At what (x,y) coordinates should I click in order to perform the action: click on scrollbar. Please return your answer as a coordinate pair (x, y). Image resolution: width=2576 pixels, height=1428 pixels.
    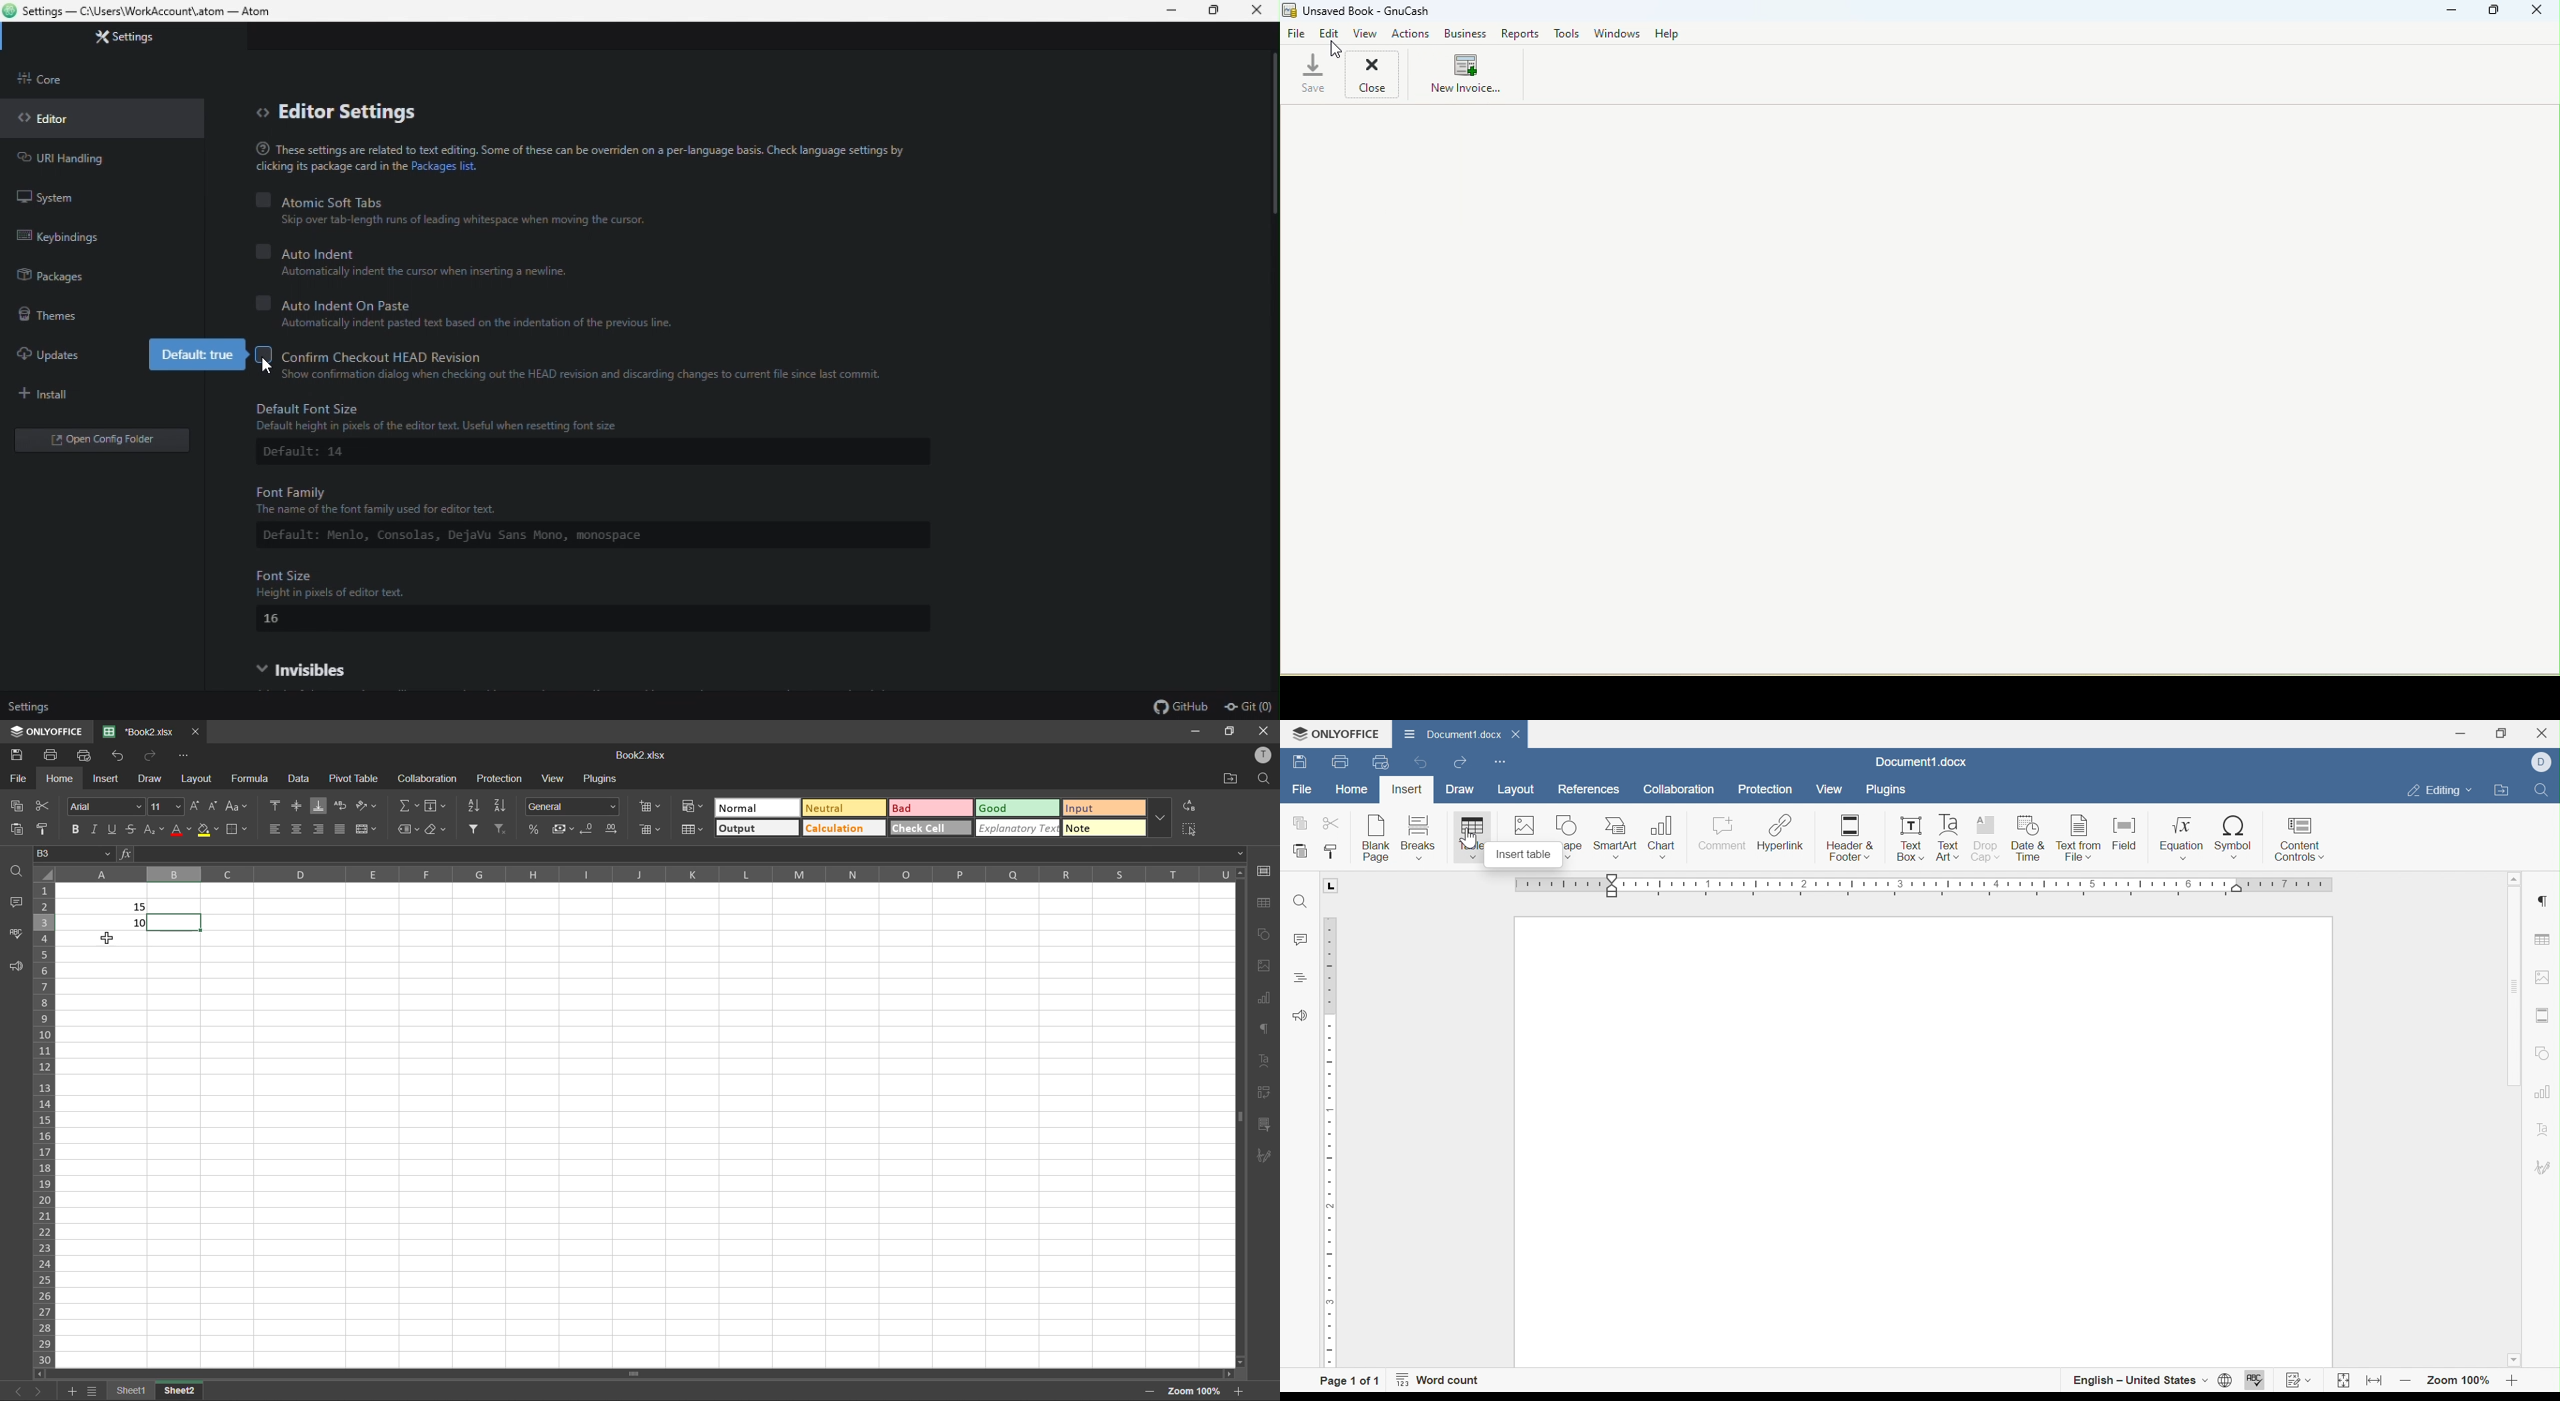
    Looking at the image, I should click on (1239, 1115).